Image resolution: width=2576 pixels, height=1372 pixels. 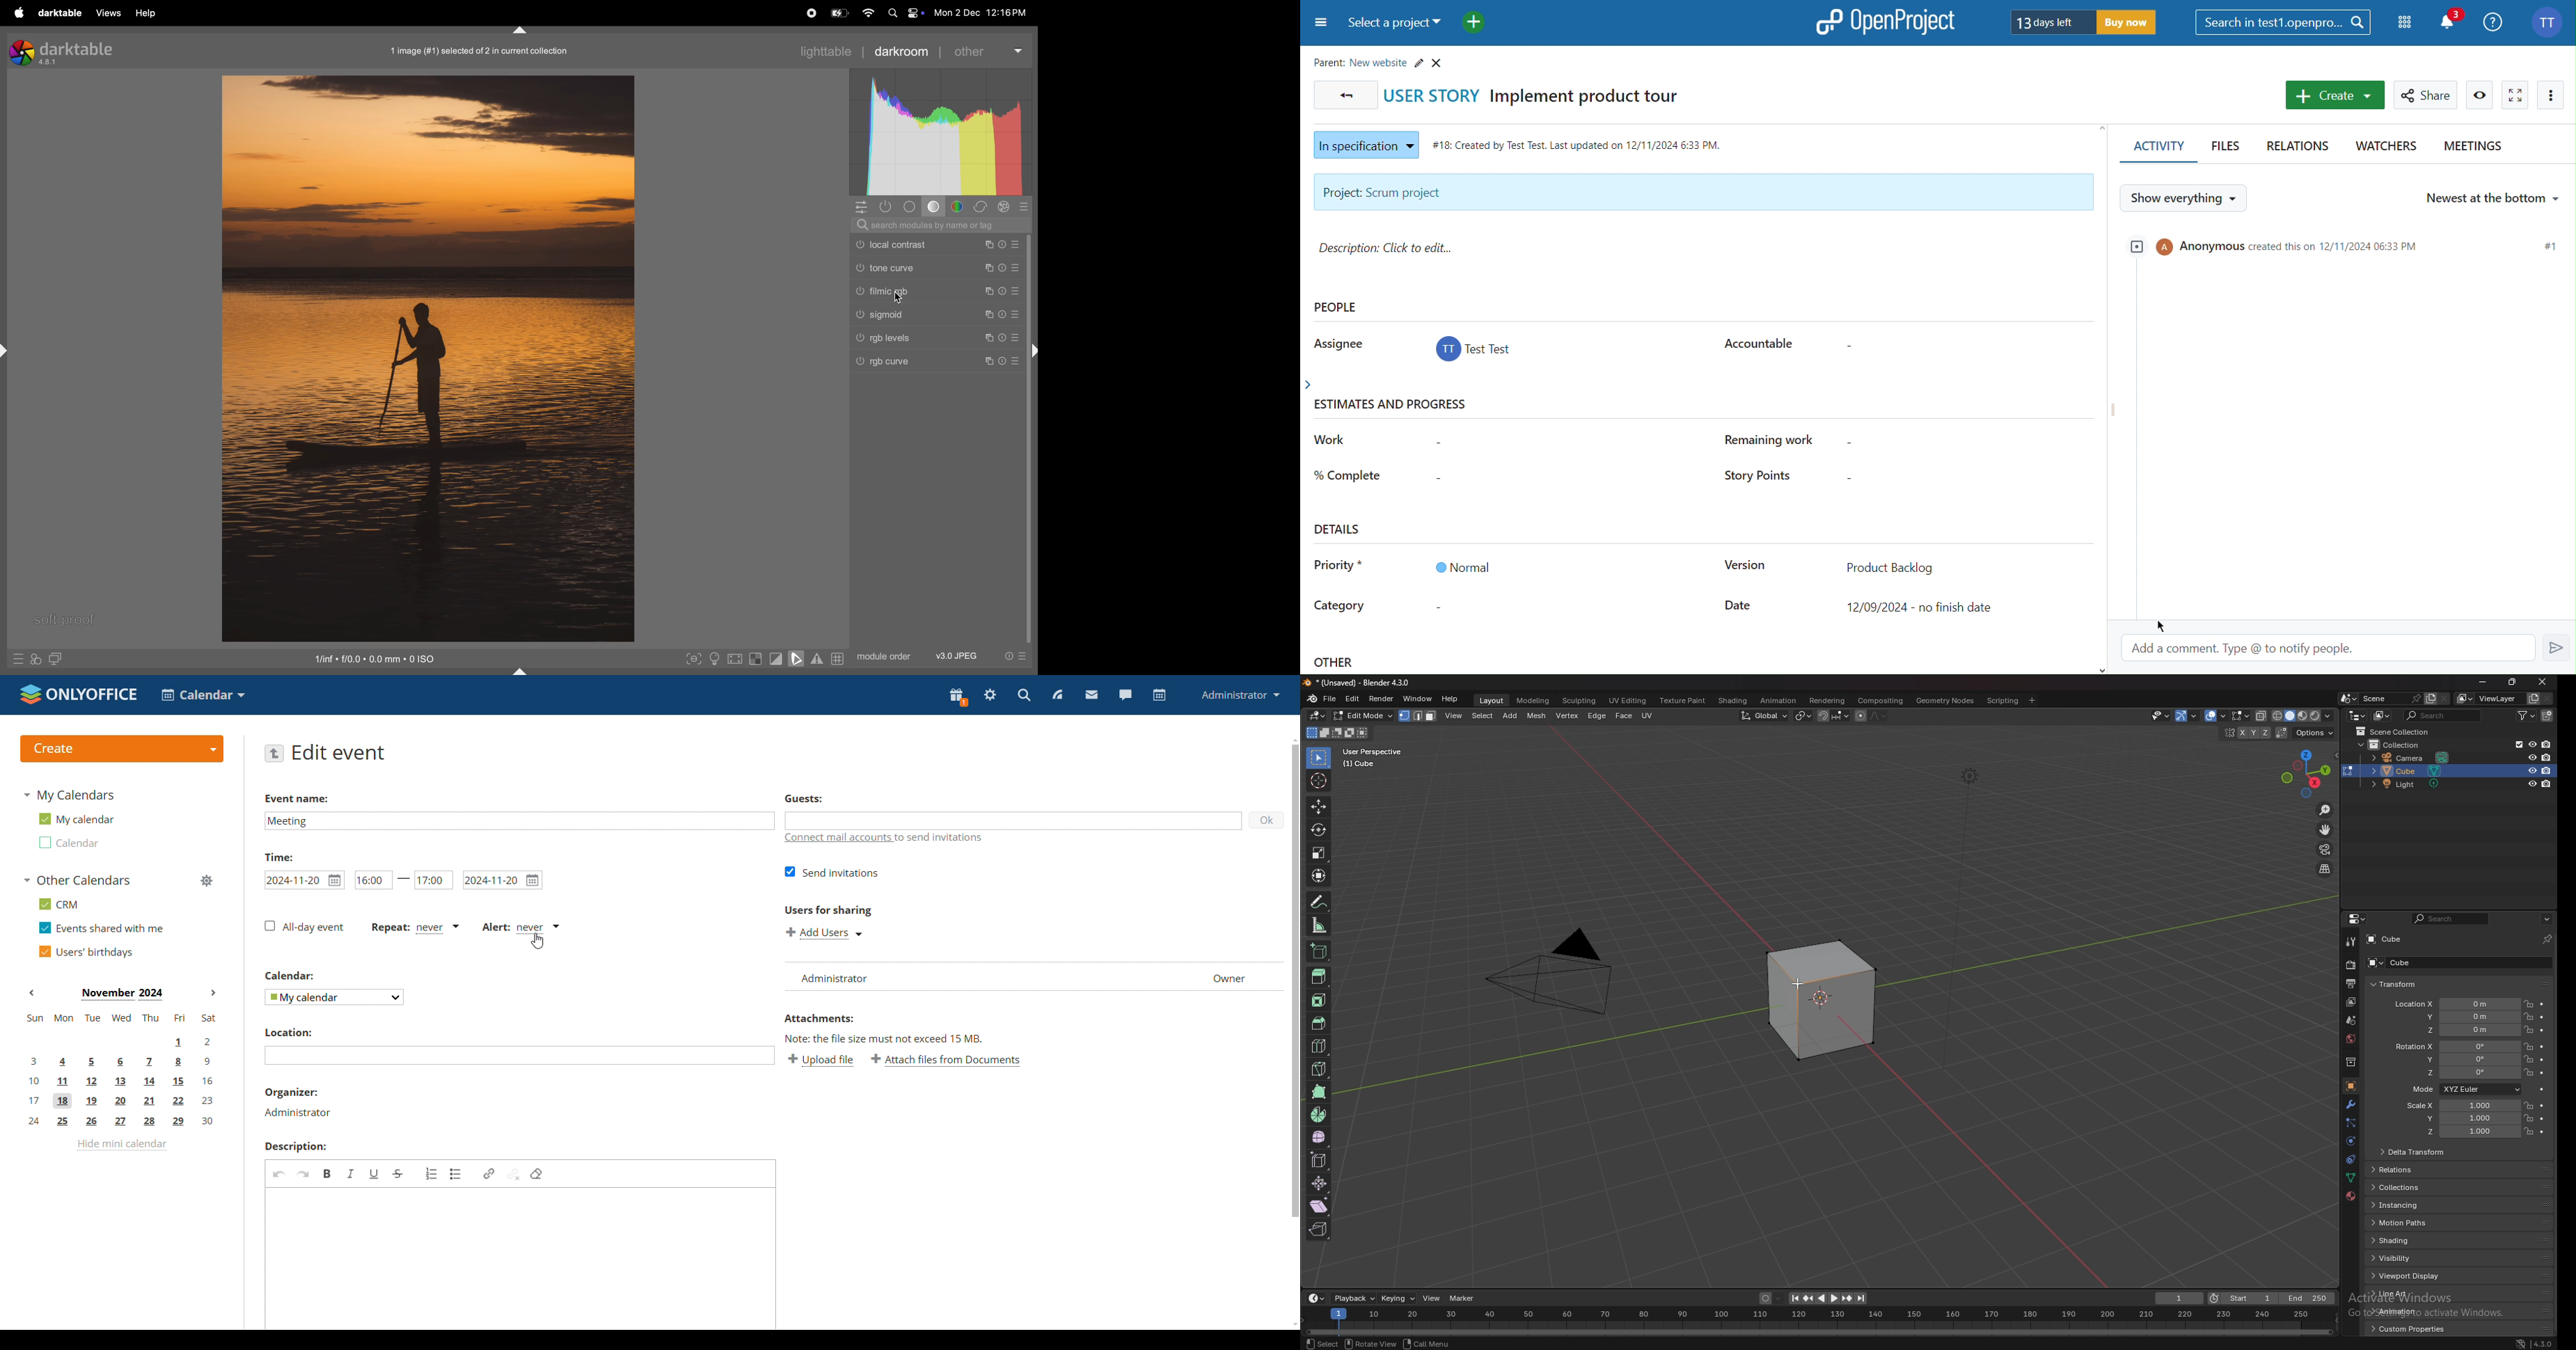 I want to click on filter, so click(x=2528, y=714).